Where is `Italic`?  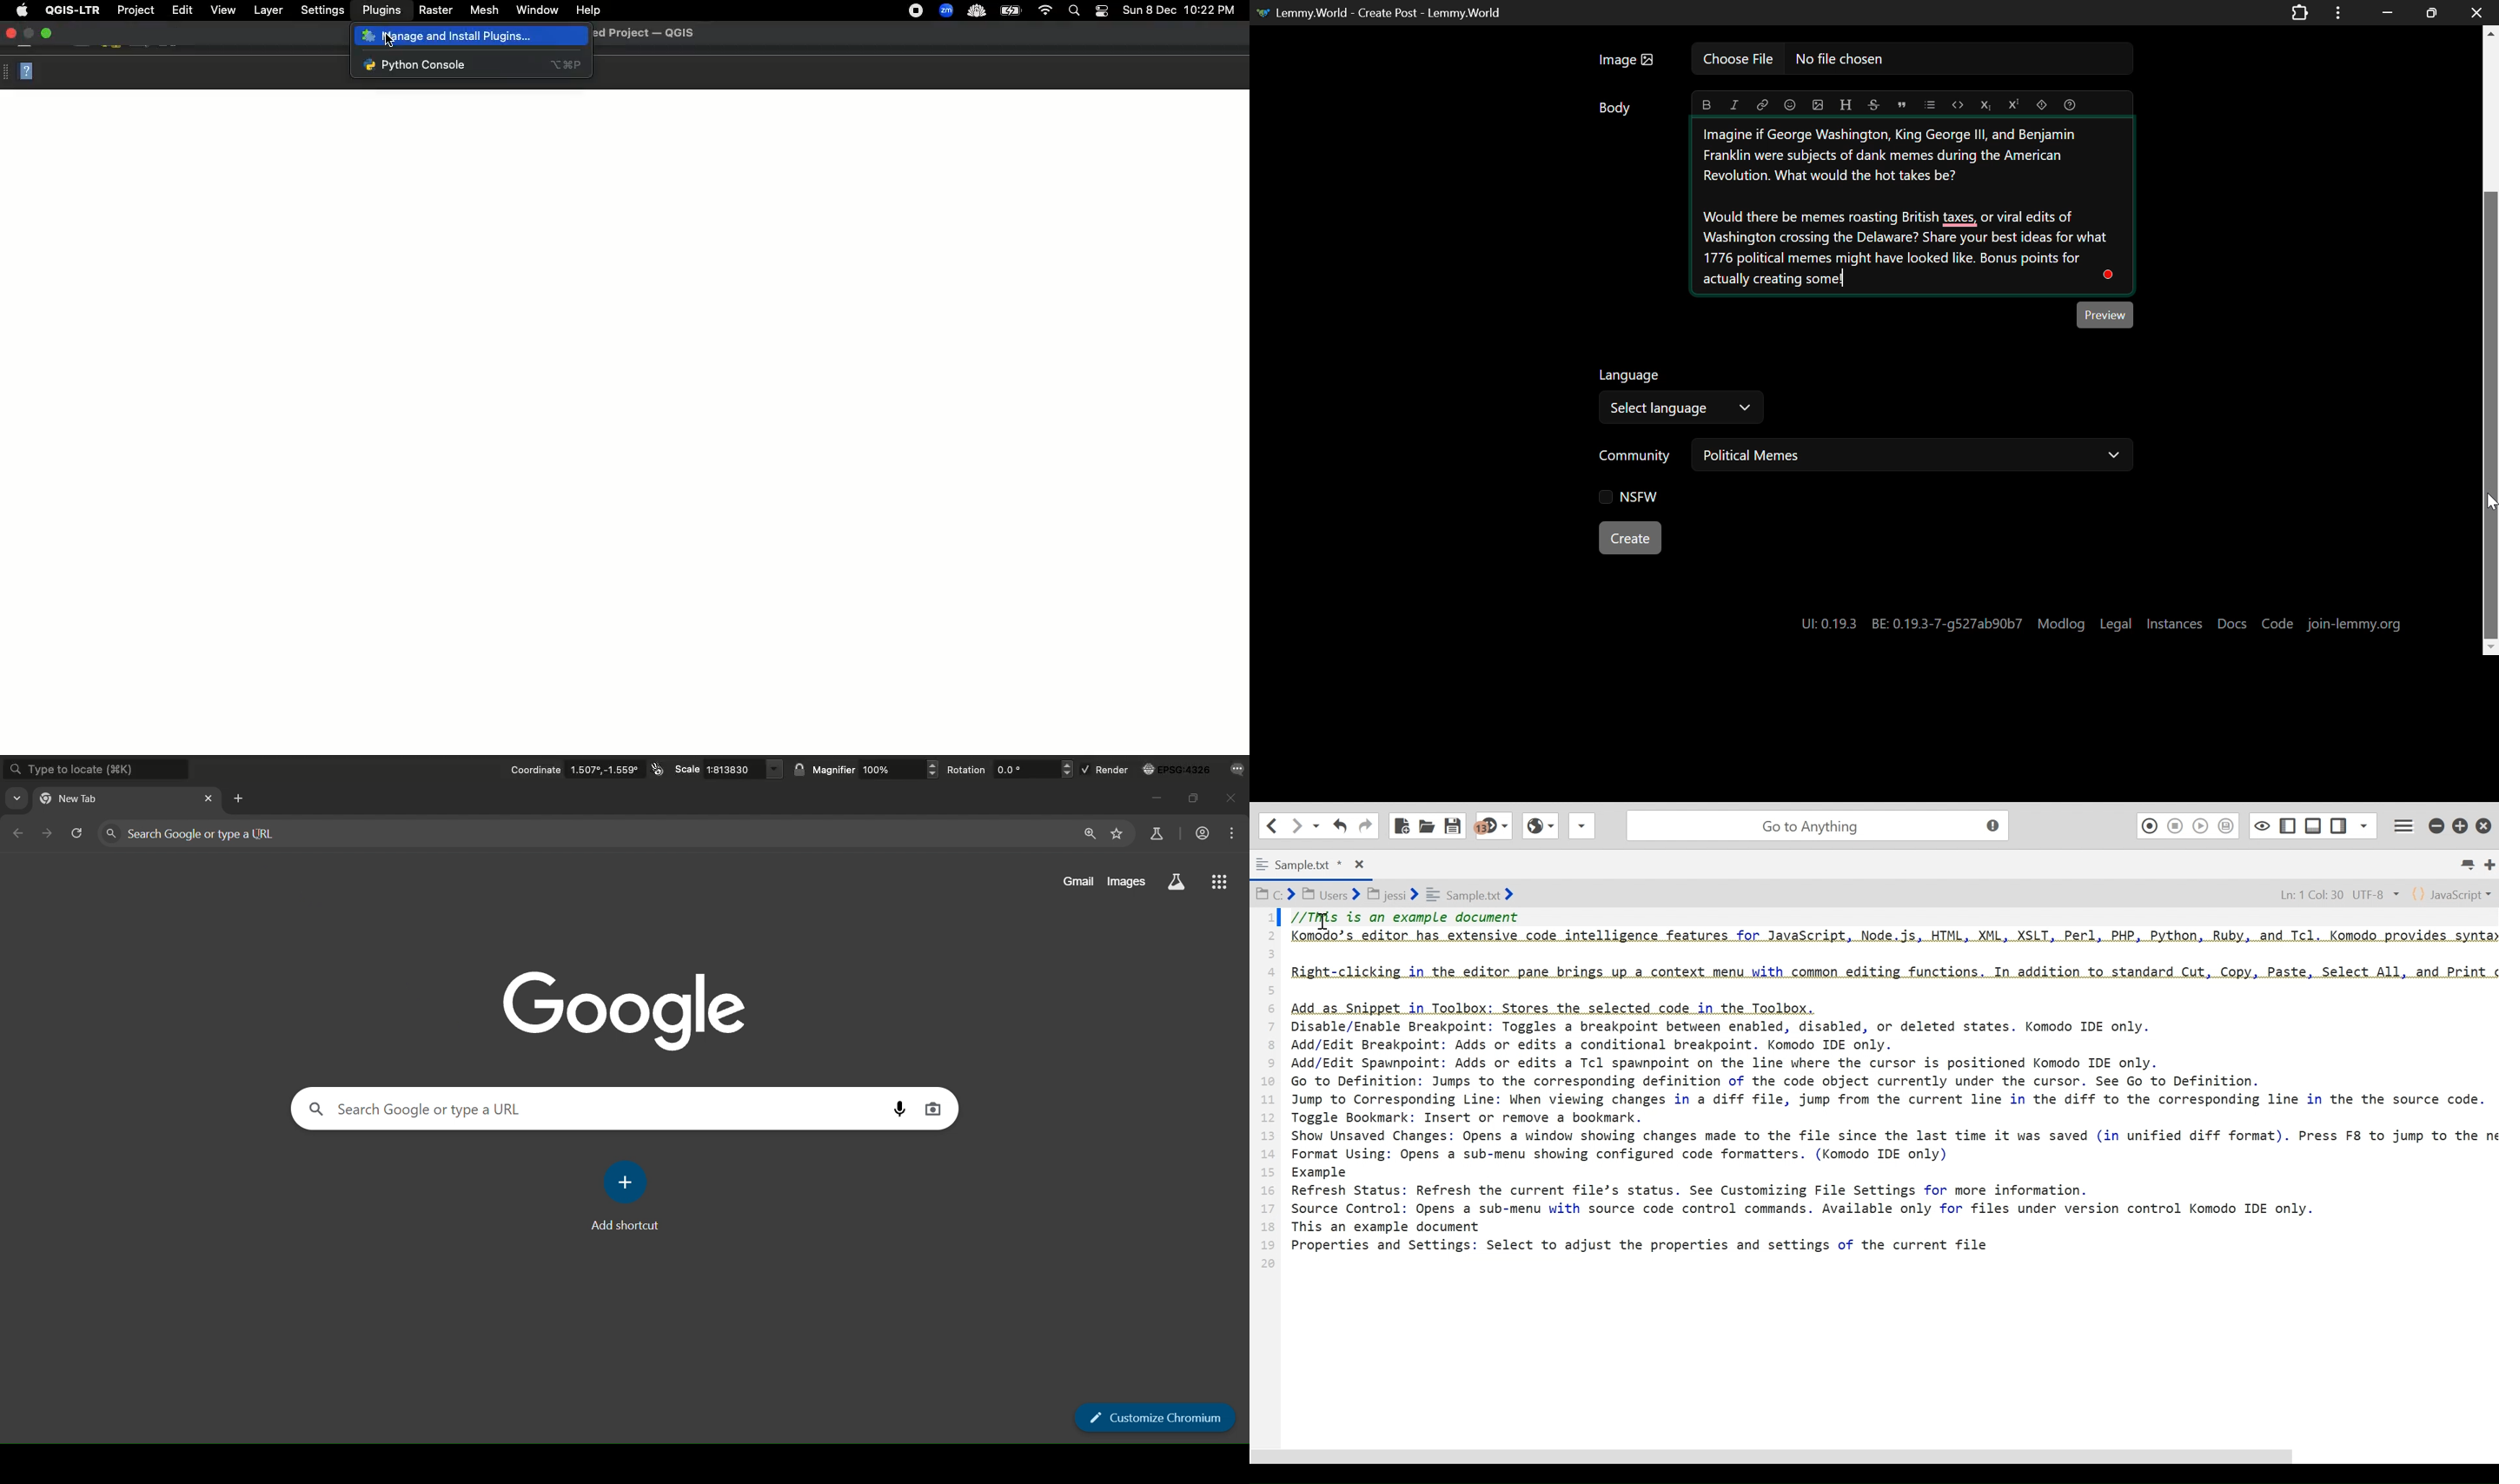
Italic is located at coordinates (1734, 105).